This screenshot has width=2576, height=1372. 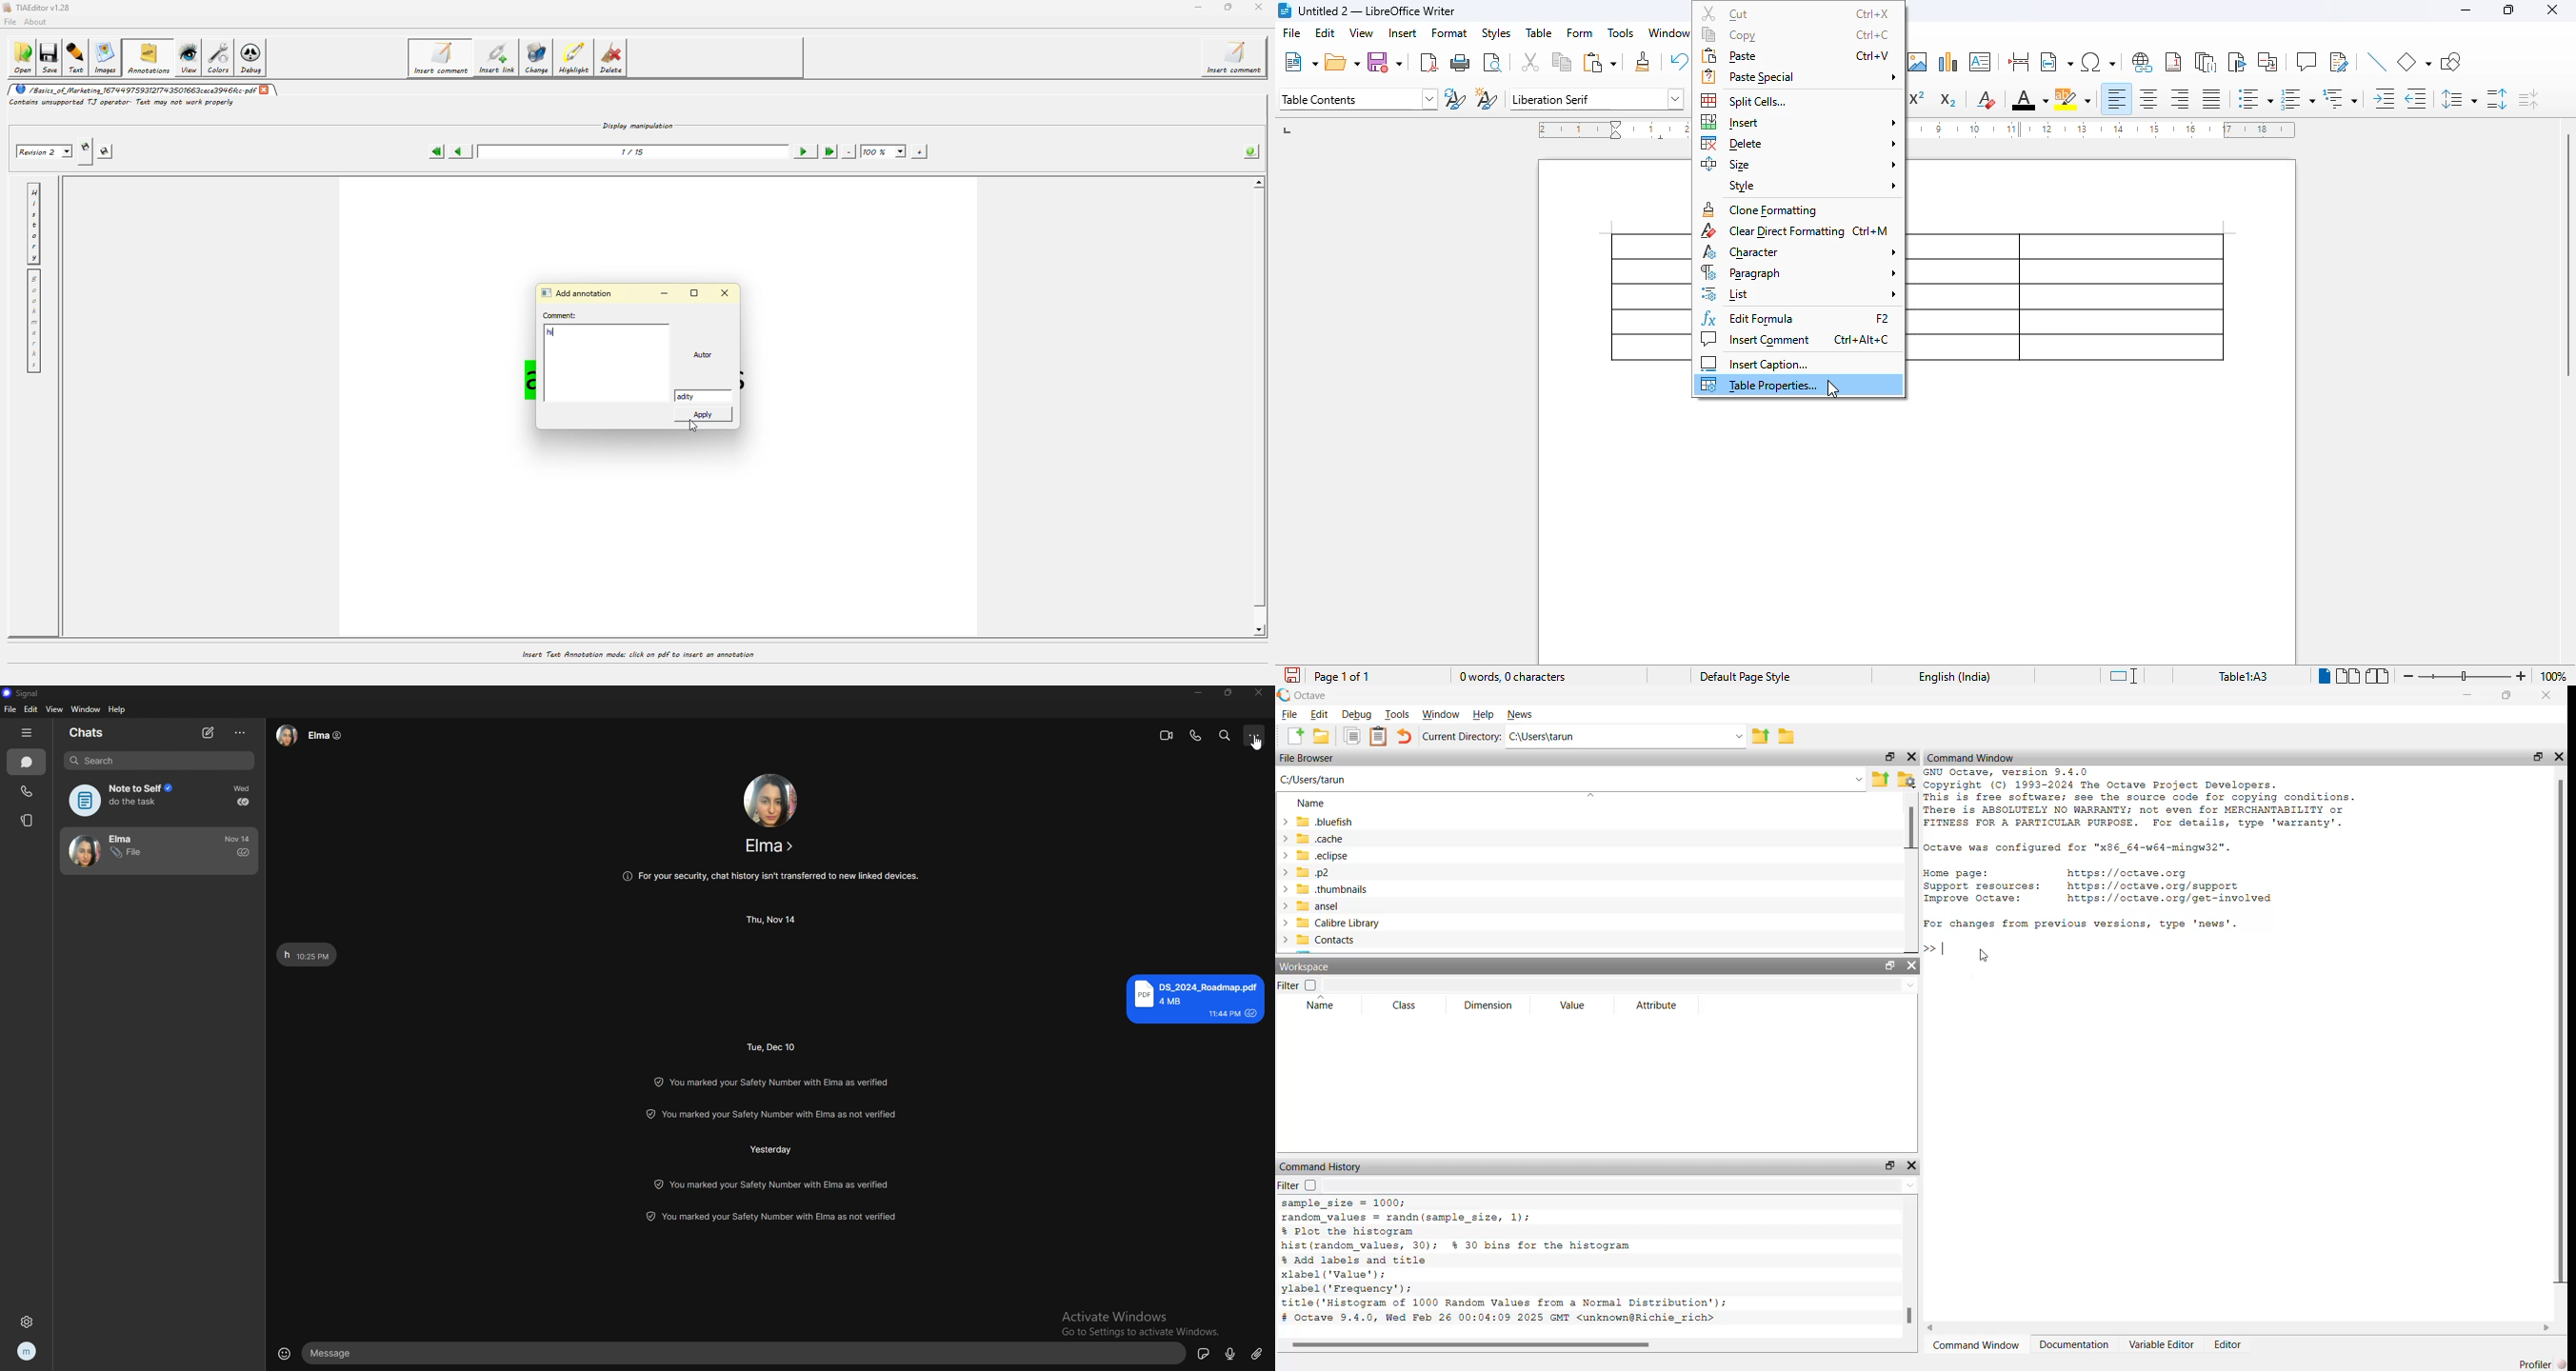 I want to click on shortcut for copy, so click(x=1873, y=35).